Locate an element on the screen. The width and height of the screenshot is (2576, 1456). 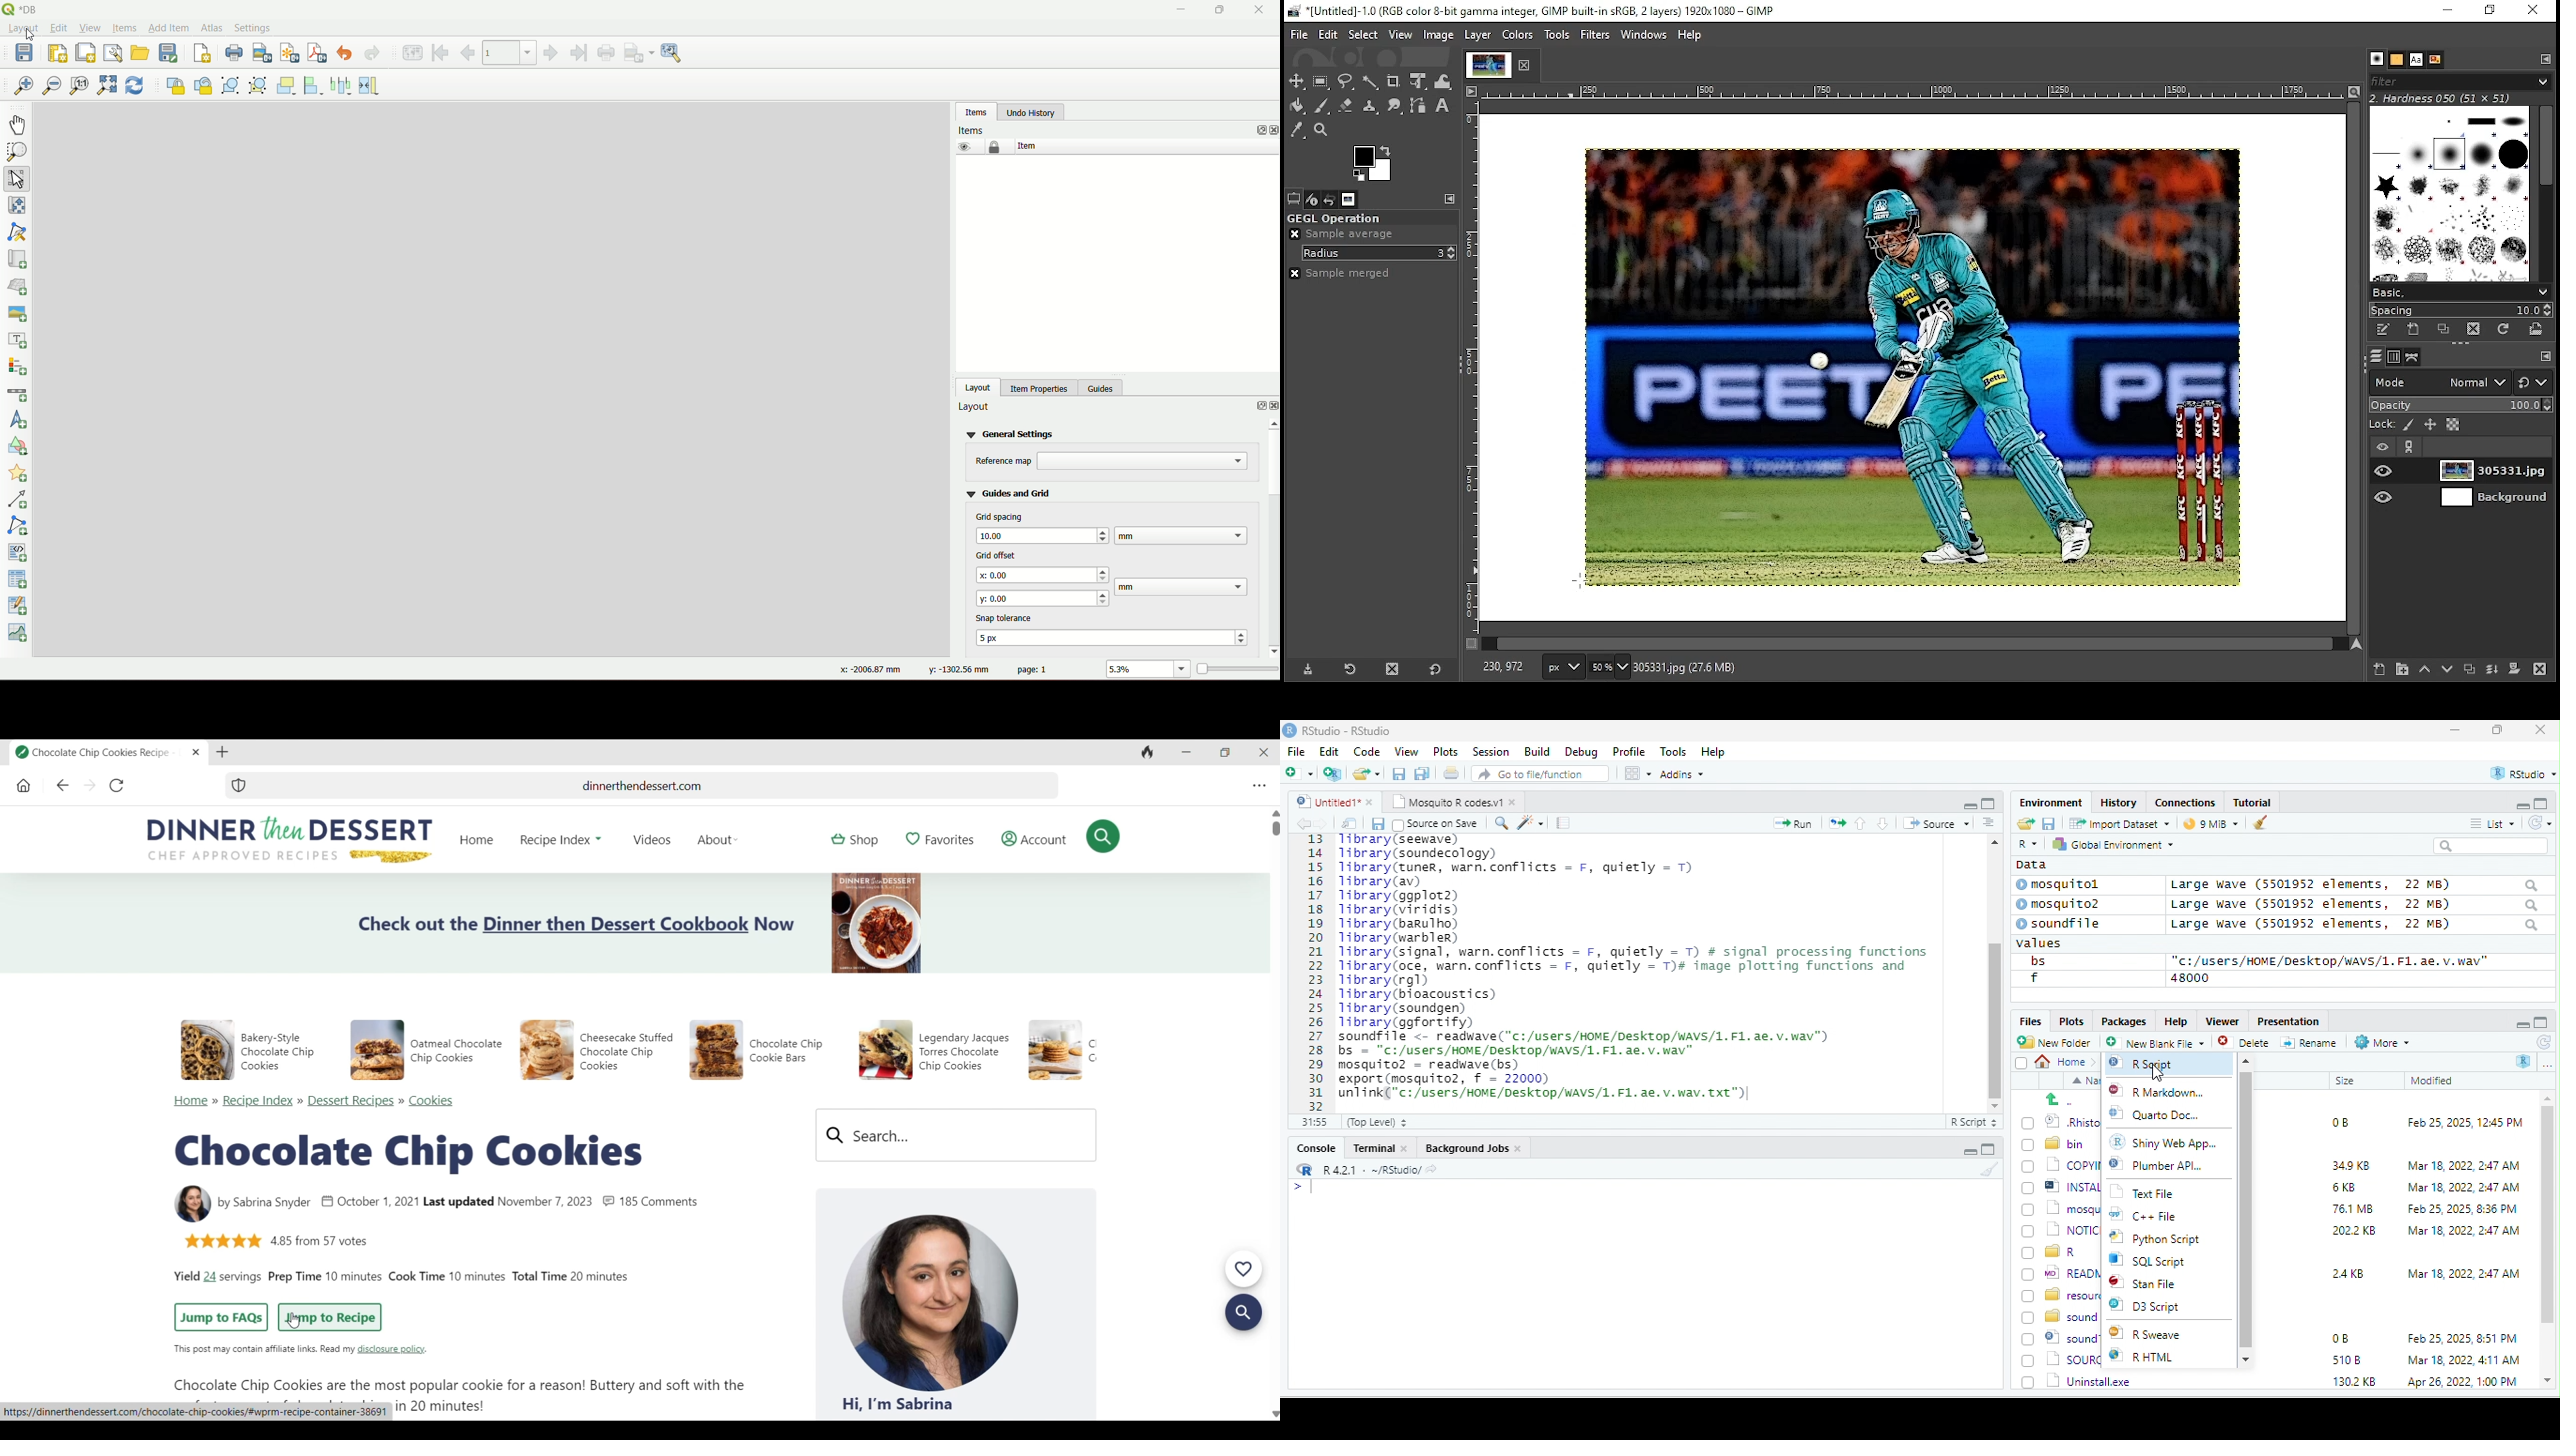
back is located at coordinates (1306, 824).